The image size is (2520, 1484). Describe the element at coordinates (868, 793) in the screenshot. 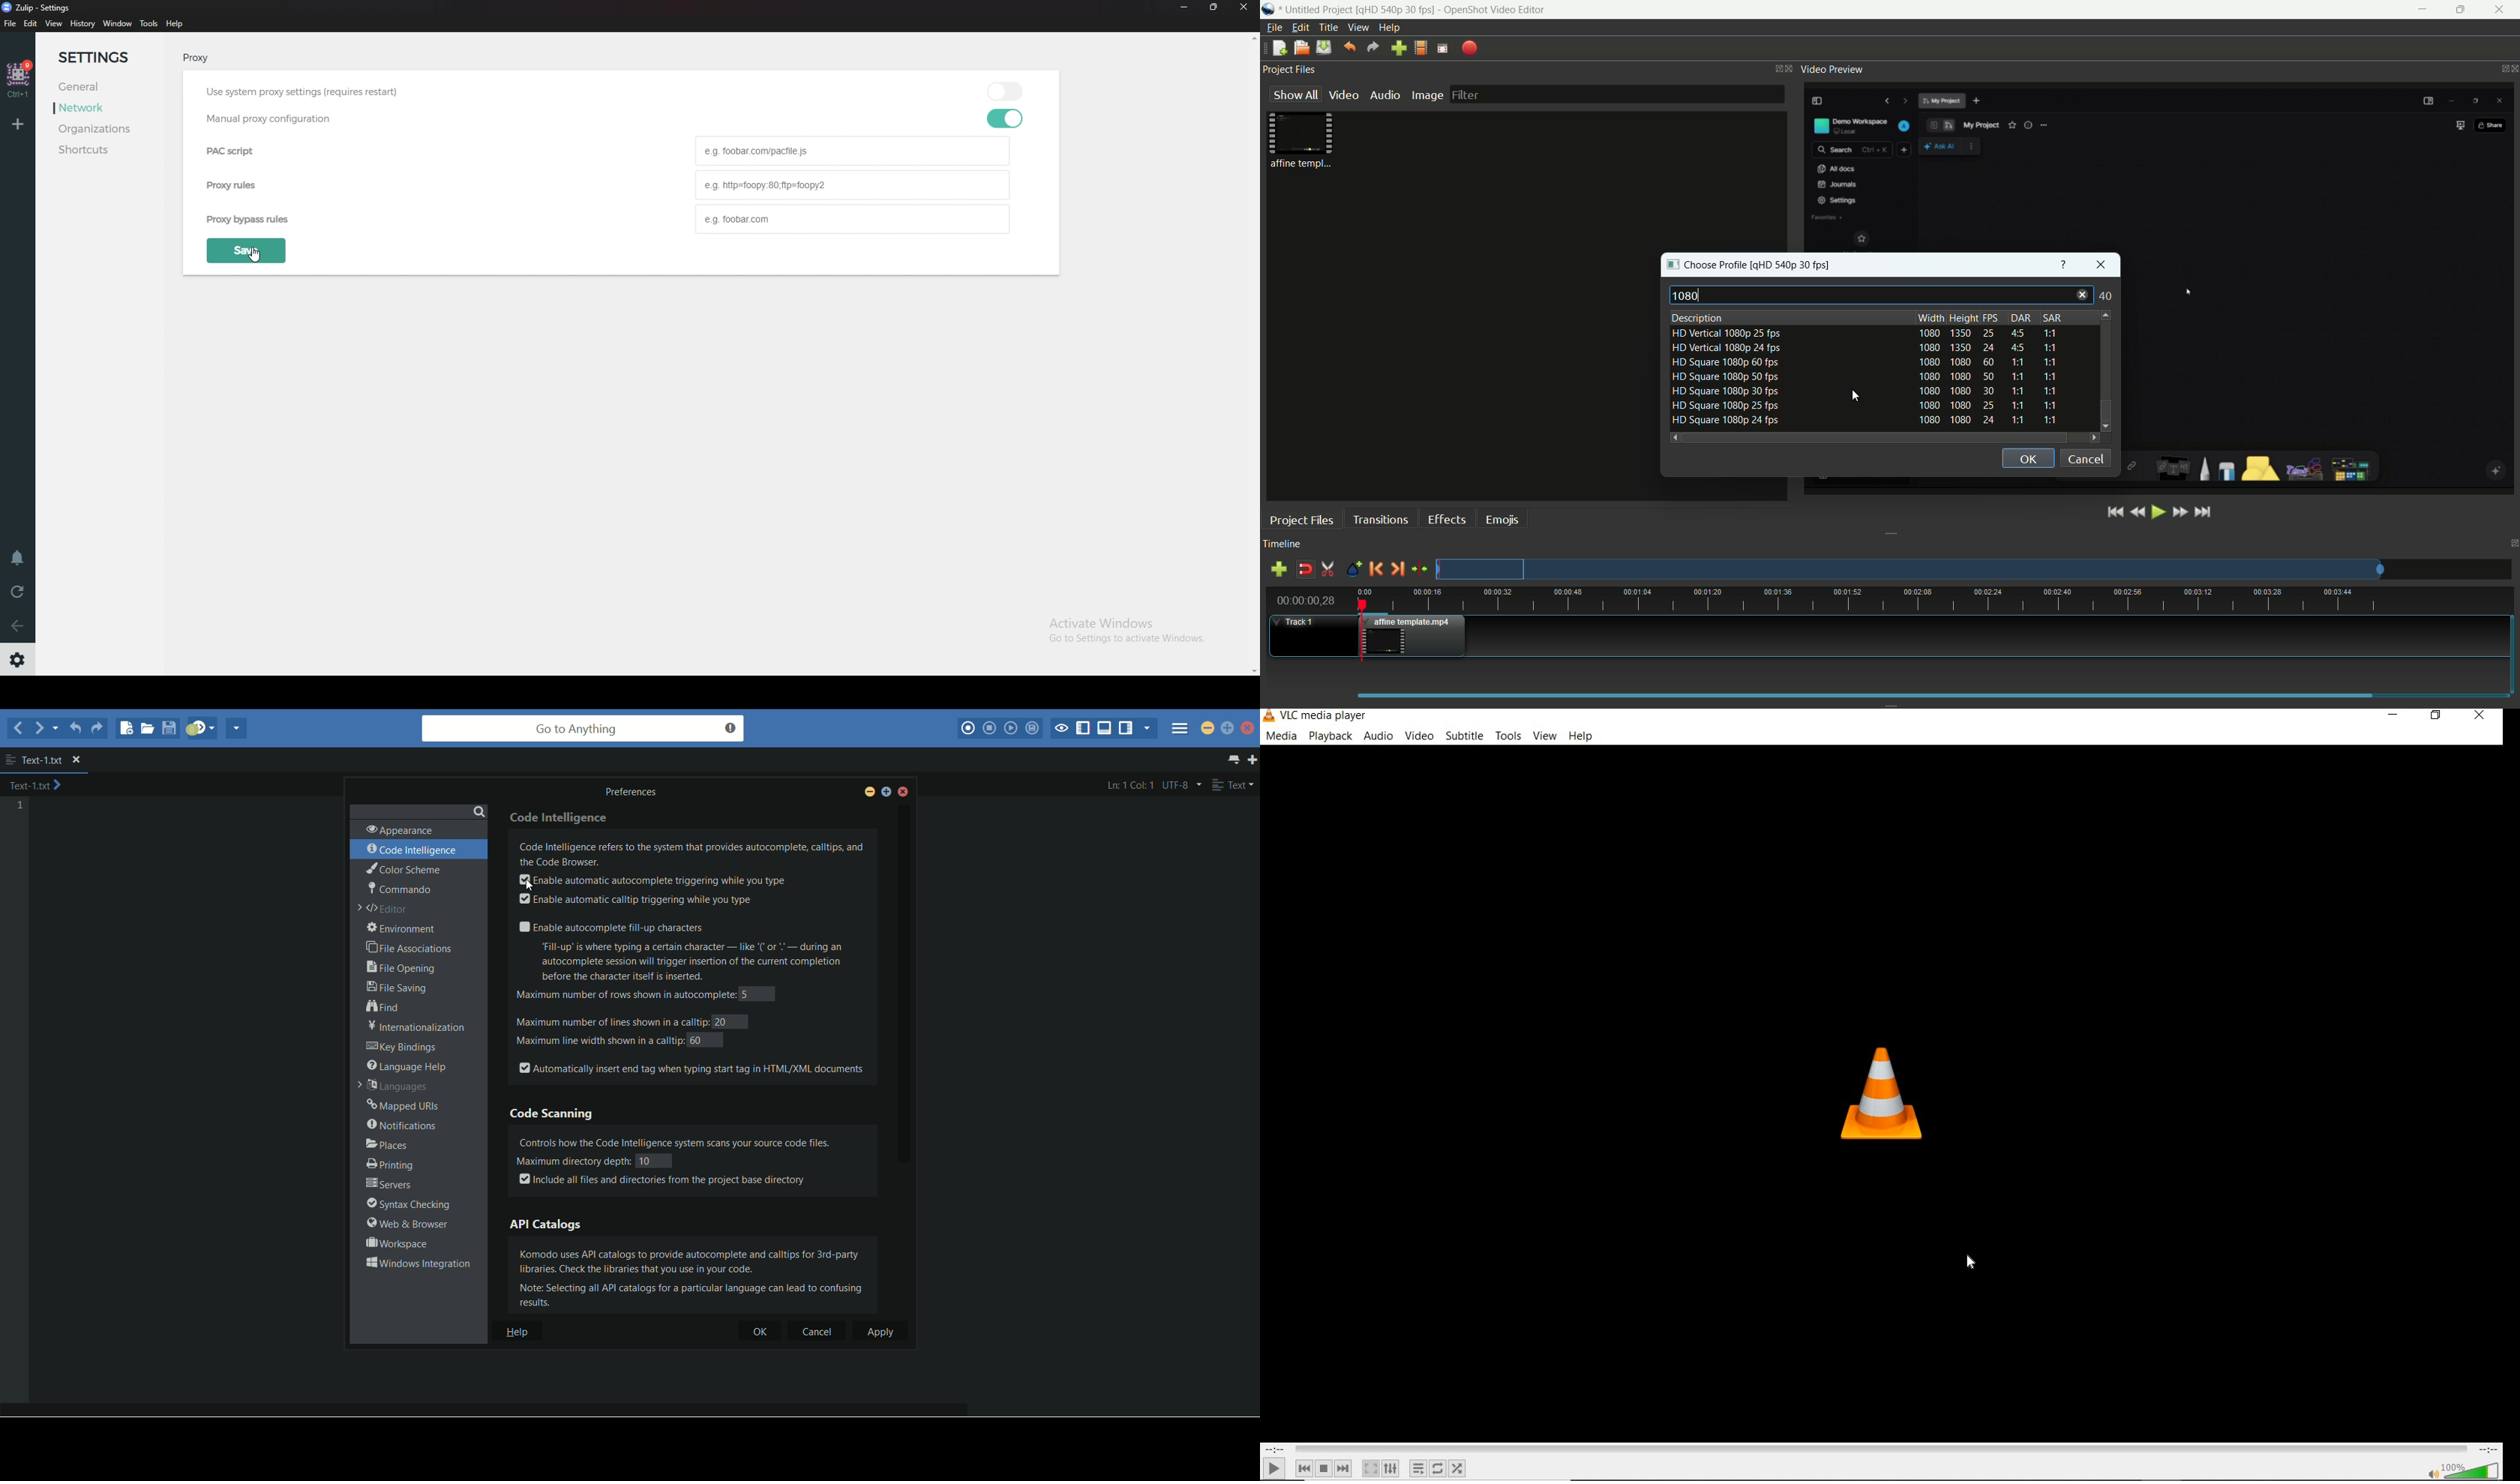

I see `minimize` at that location.